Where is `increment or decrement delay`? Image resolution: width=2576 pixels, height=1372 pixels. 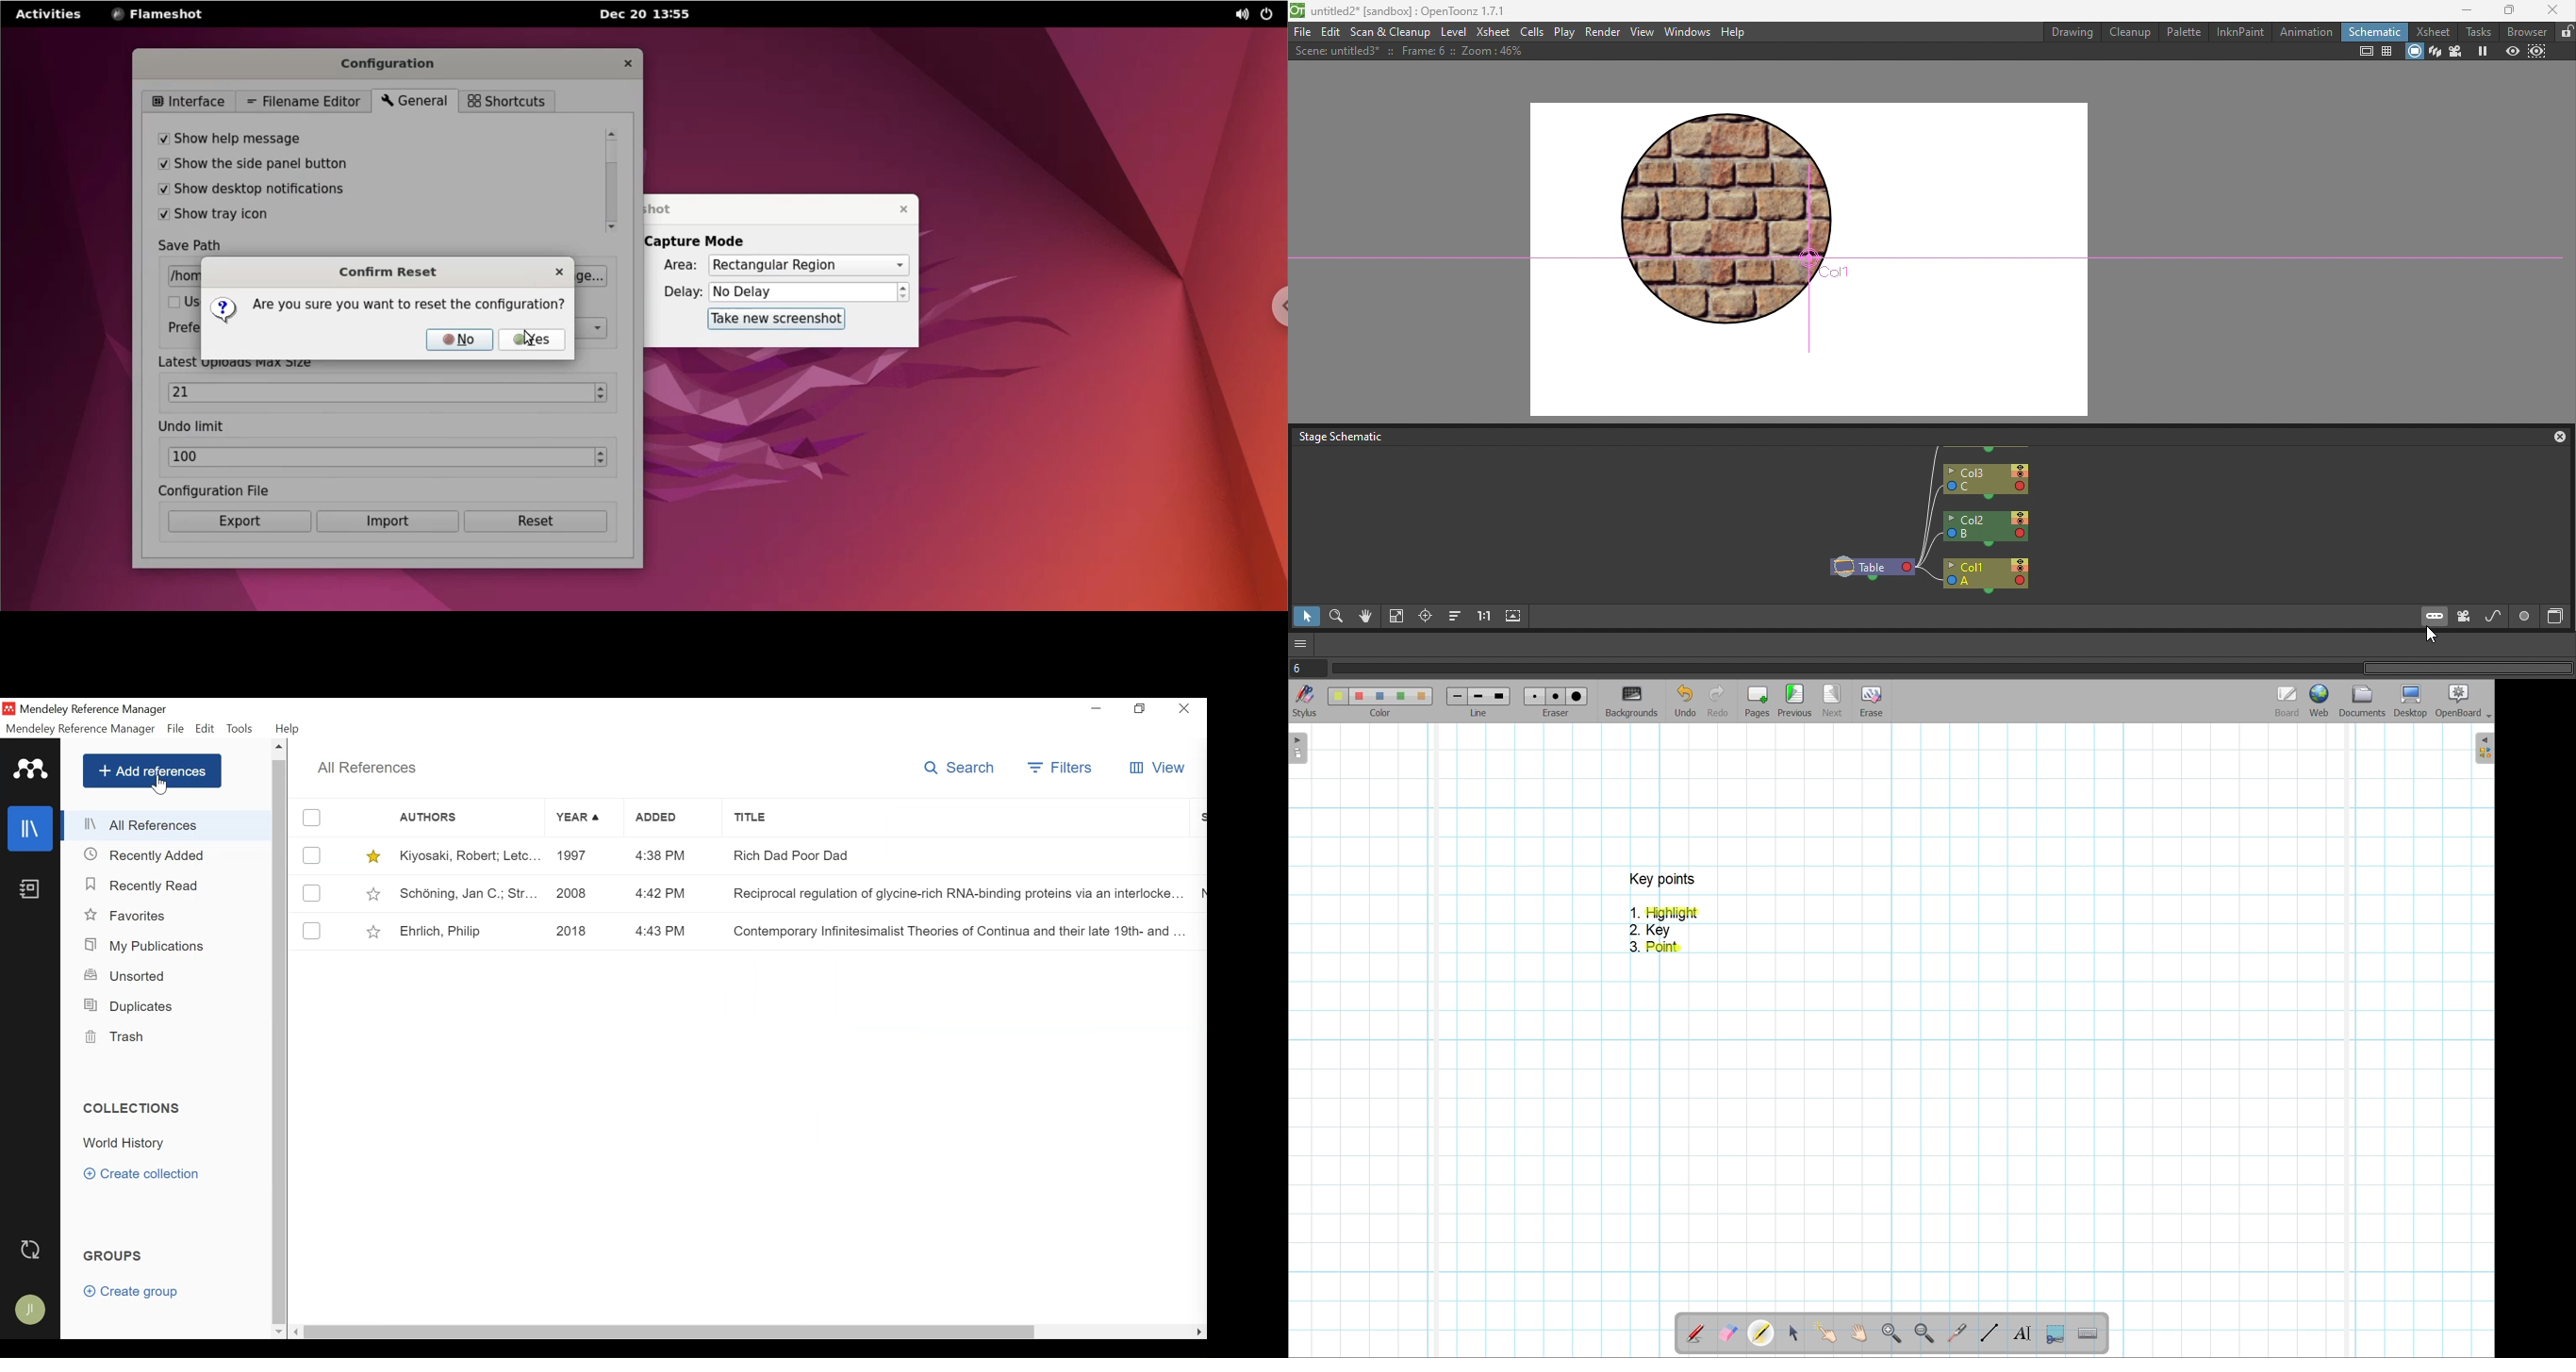
increment or decrement delay is located at coordinates (905, 293).